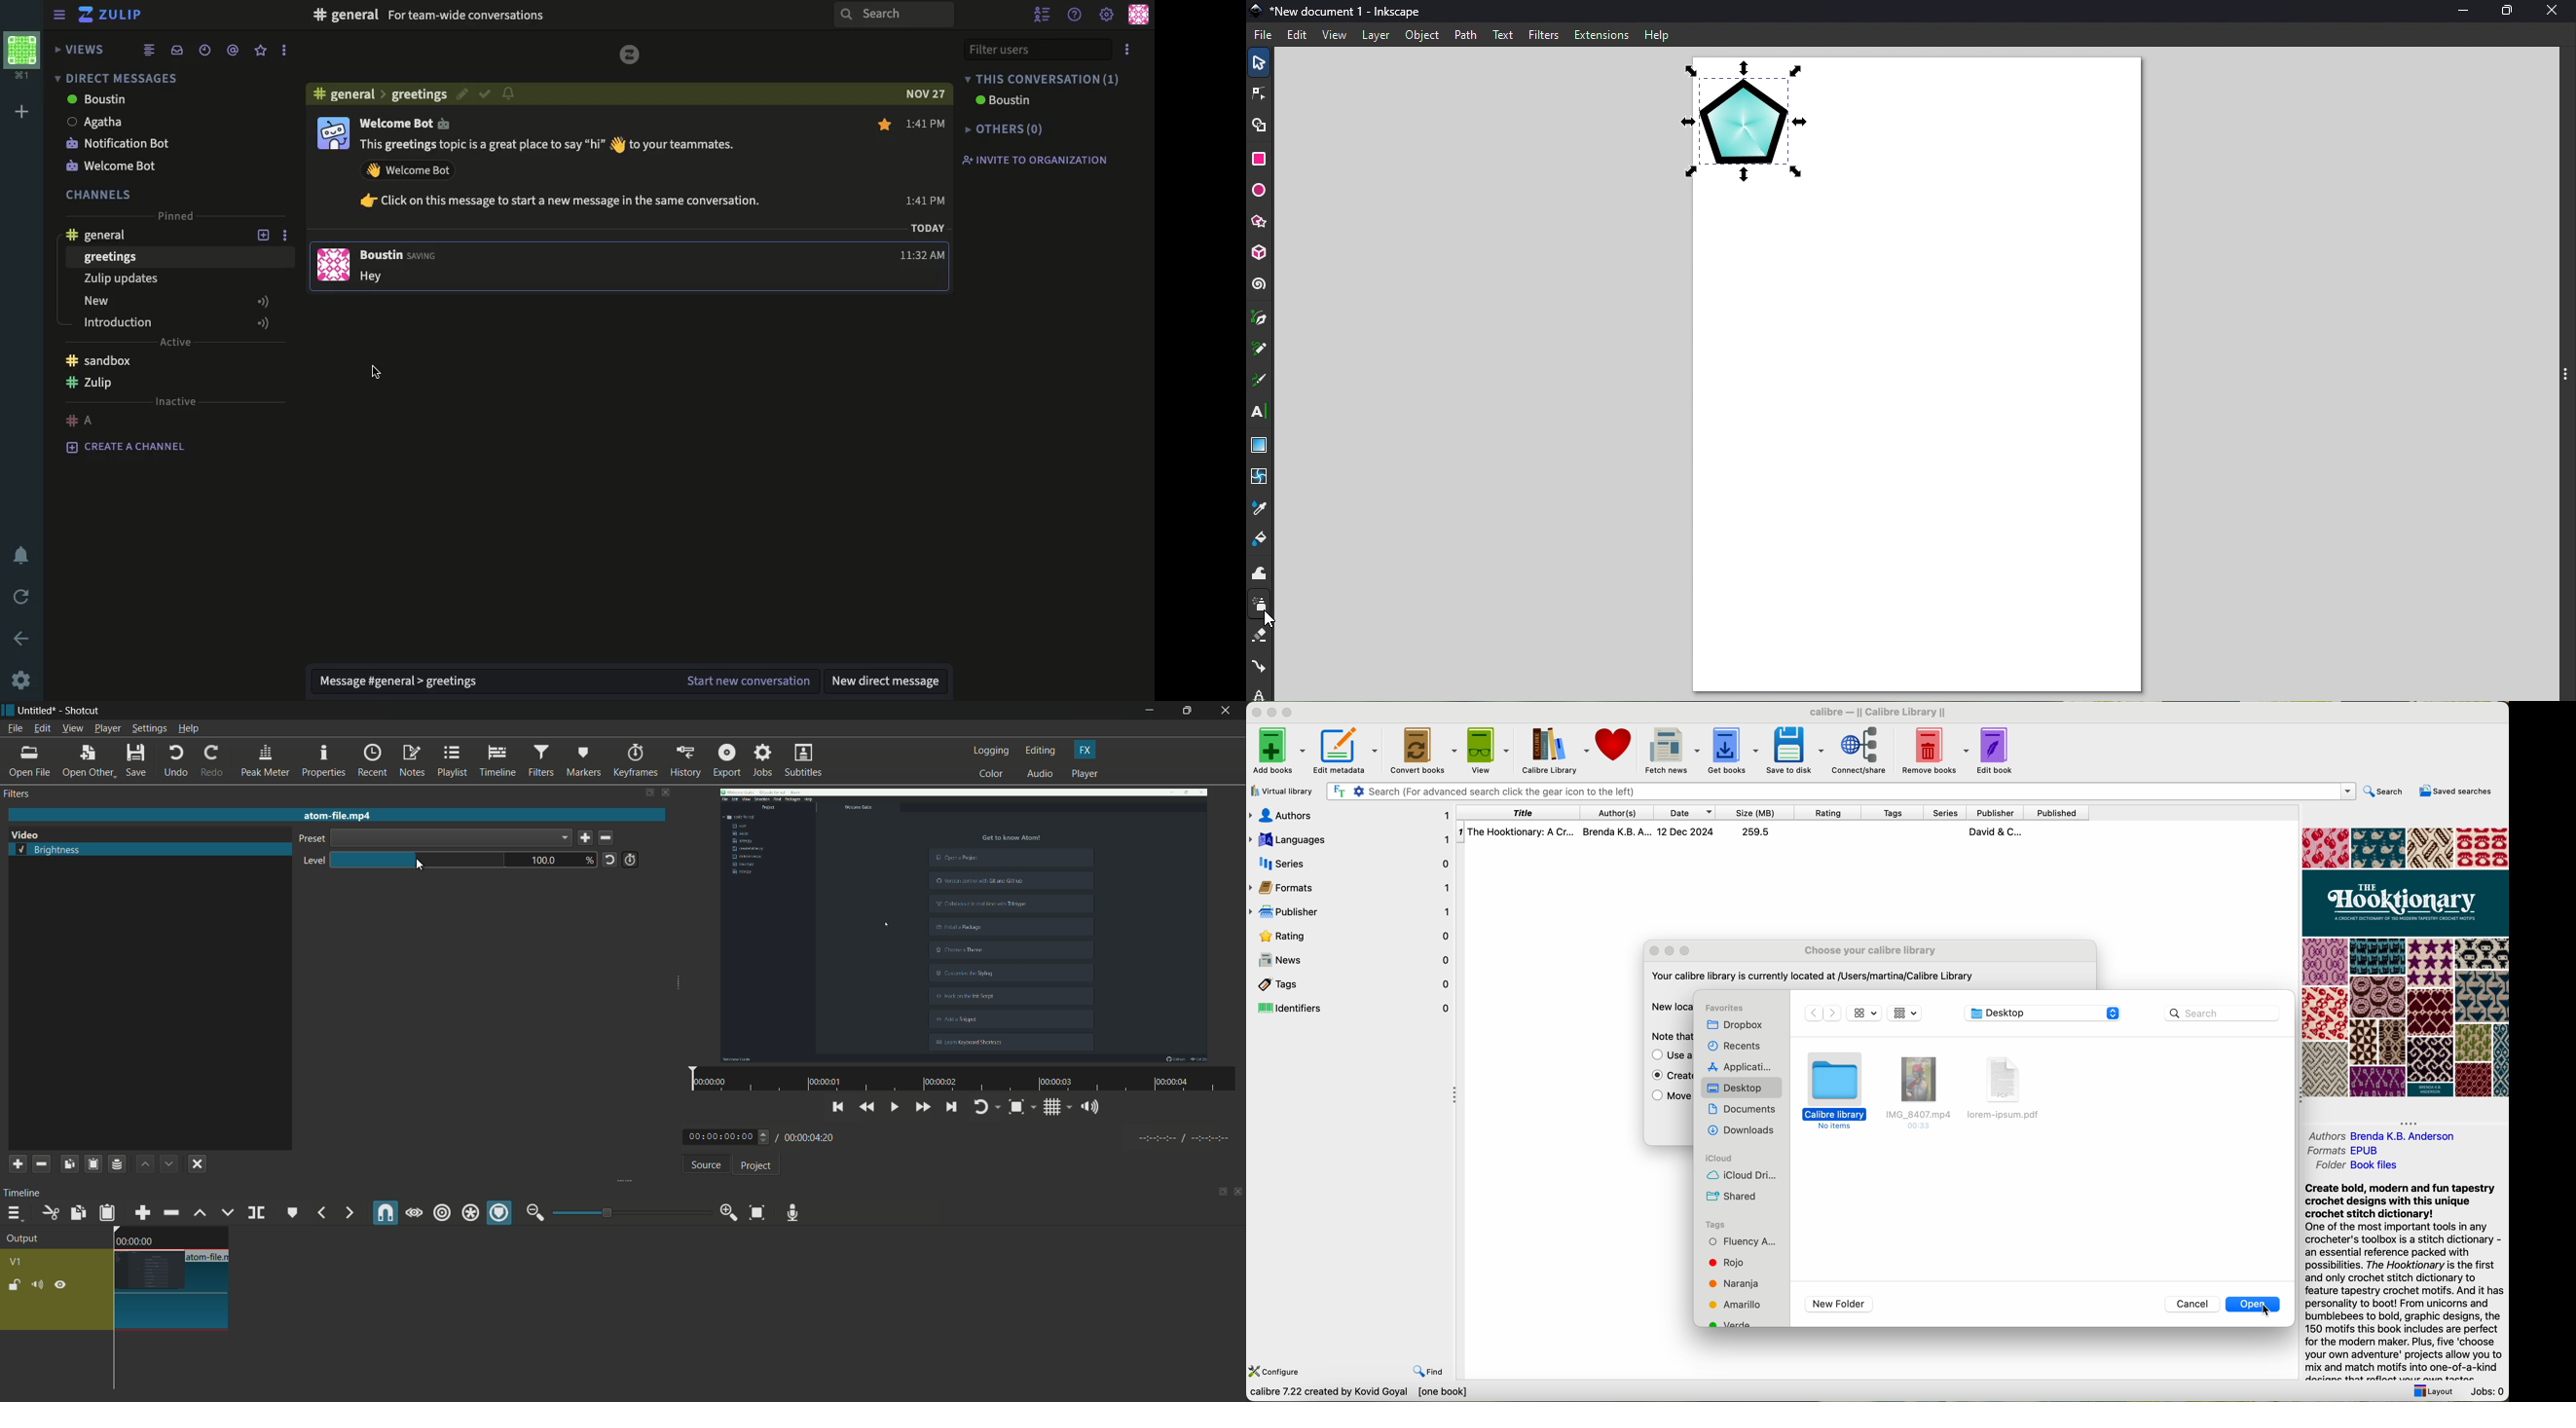 The image size is (2576, 1428). Describe the element at coordinates (1182, 1136) in the screenshot. I see `timecodes` at that location.